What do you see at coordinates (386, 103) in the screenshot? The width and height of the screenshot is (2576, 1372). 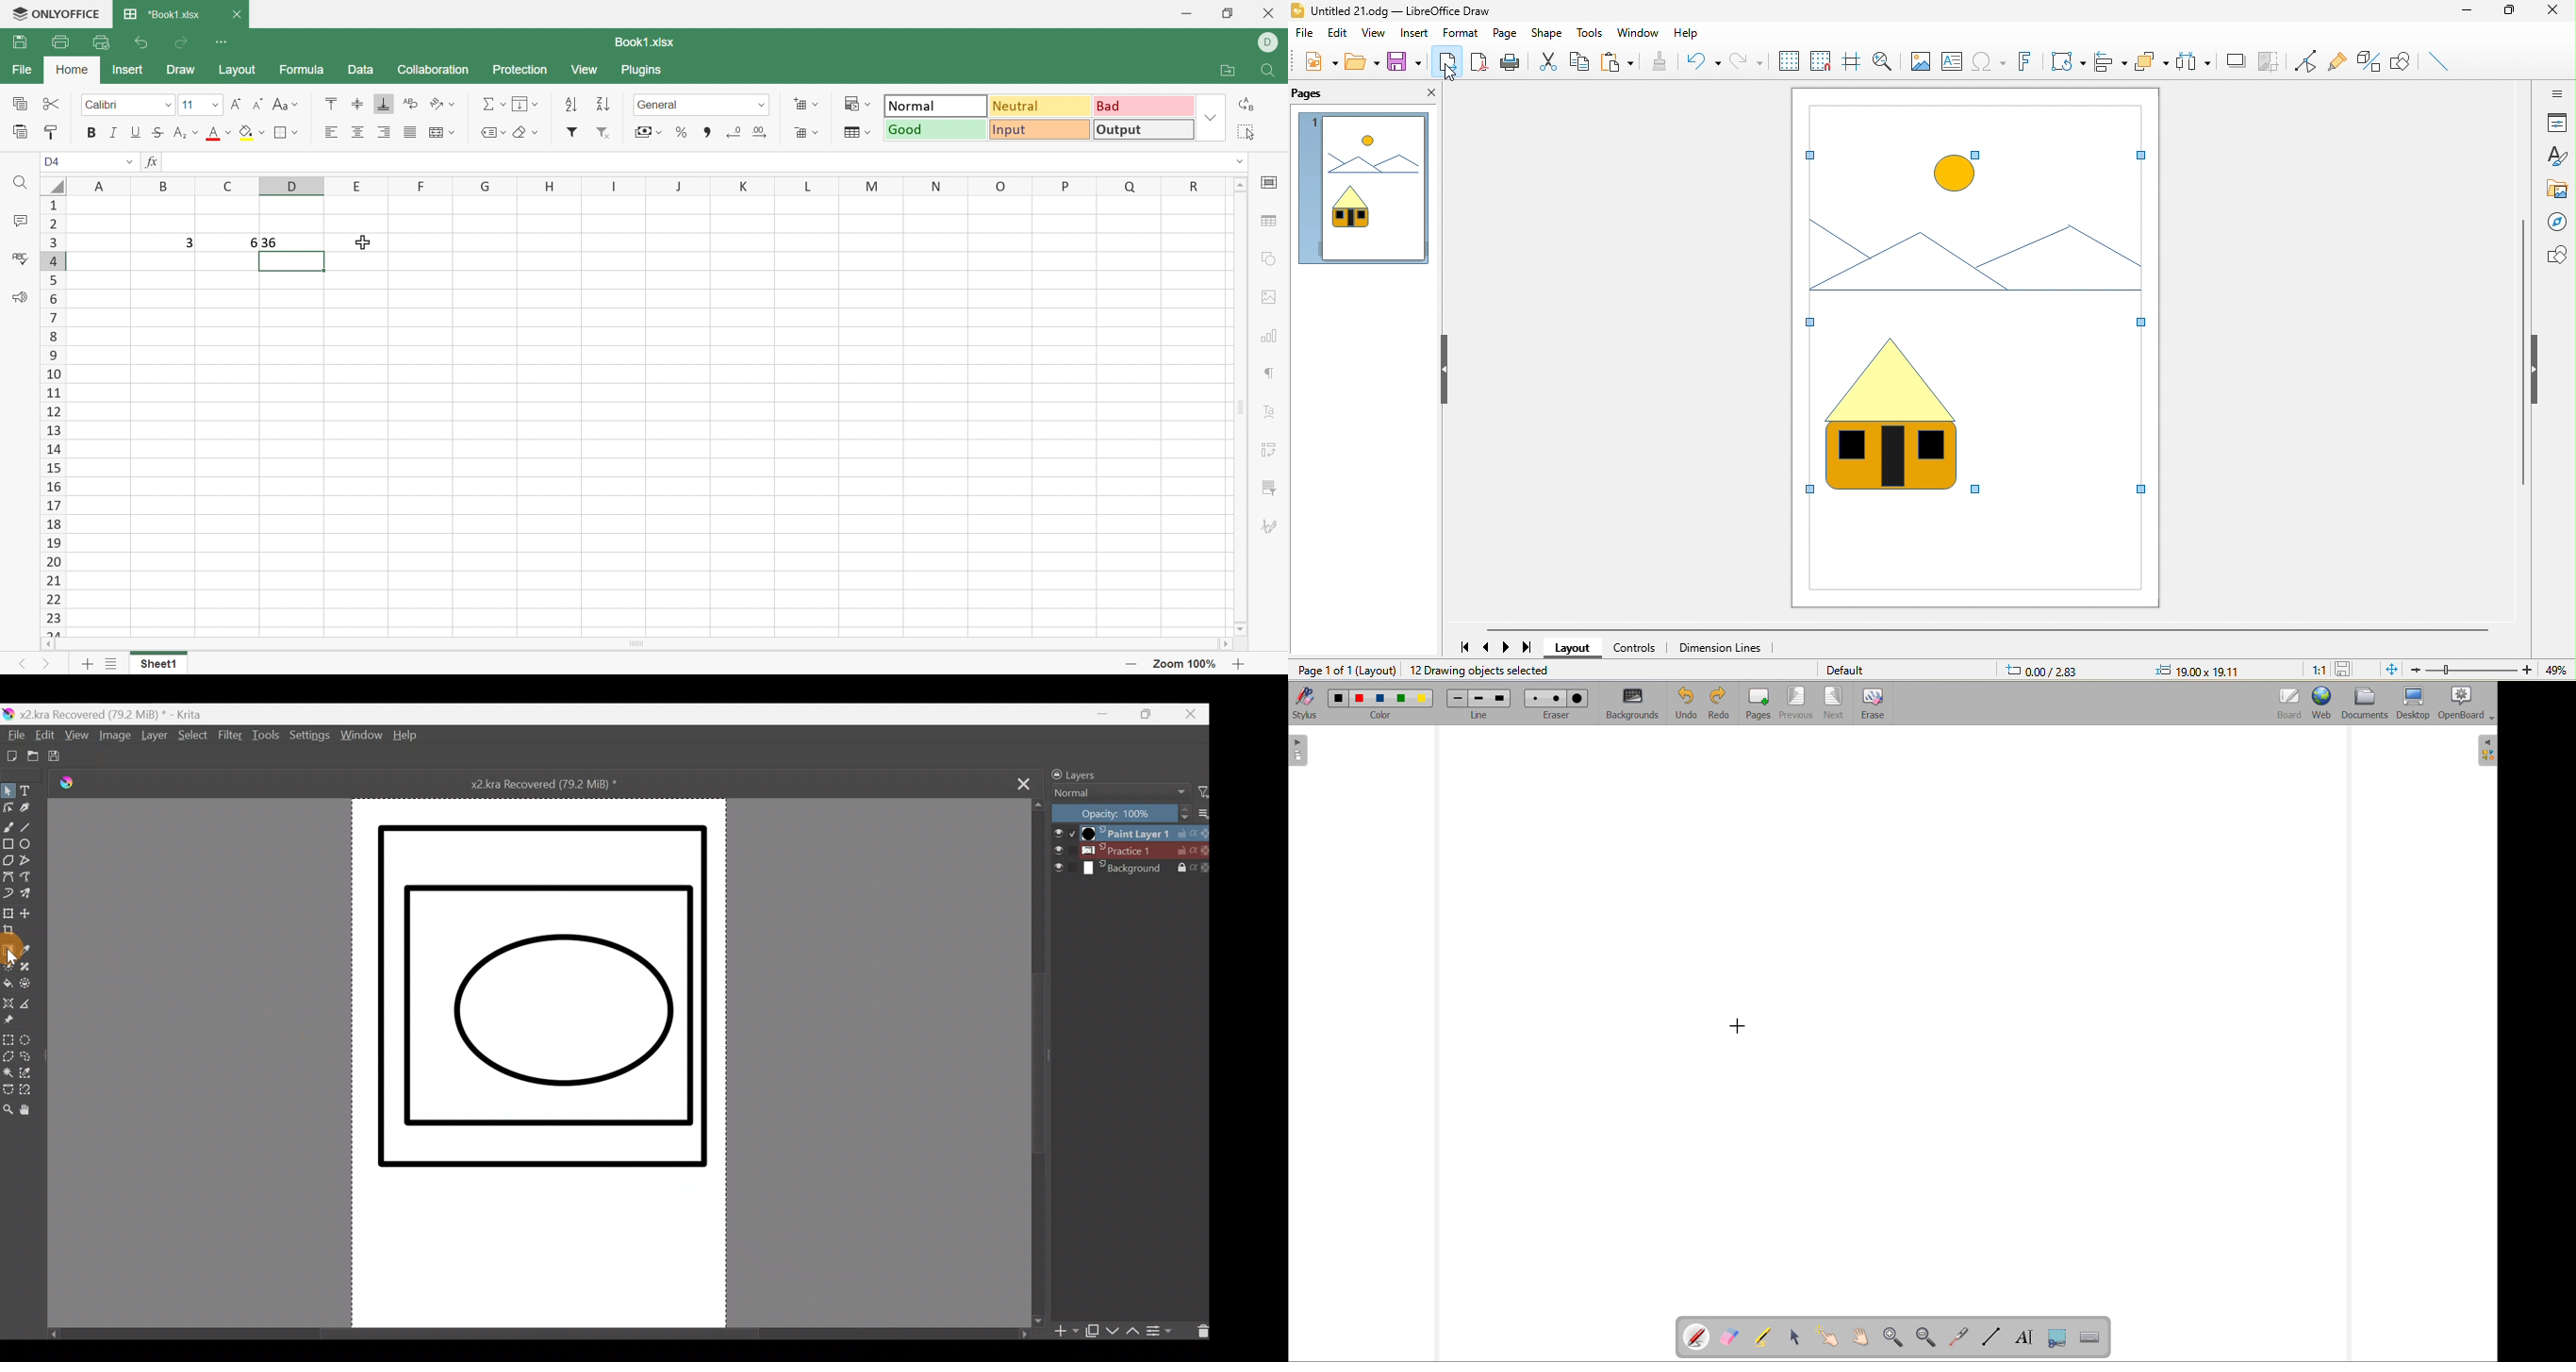 I see `Align bottom` at bounding box center [386, 103].